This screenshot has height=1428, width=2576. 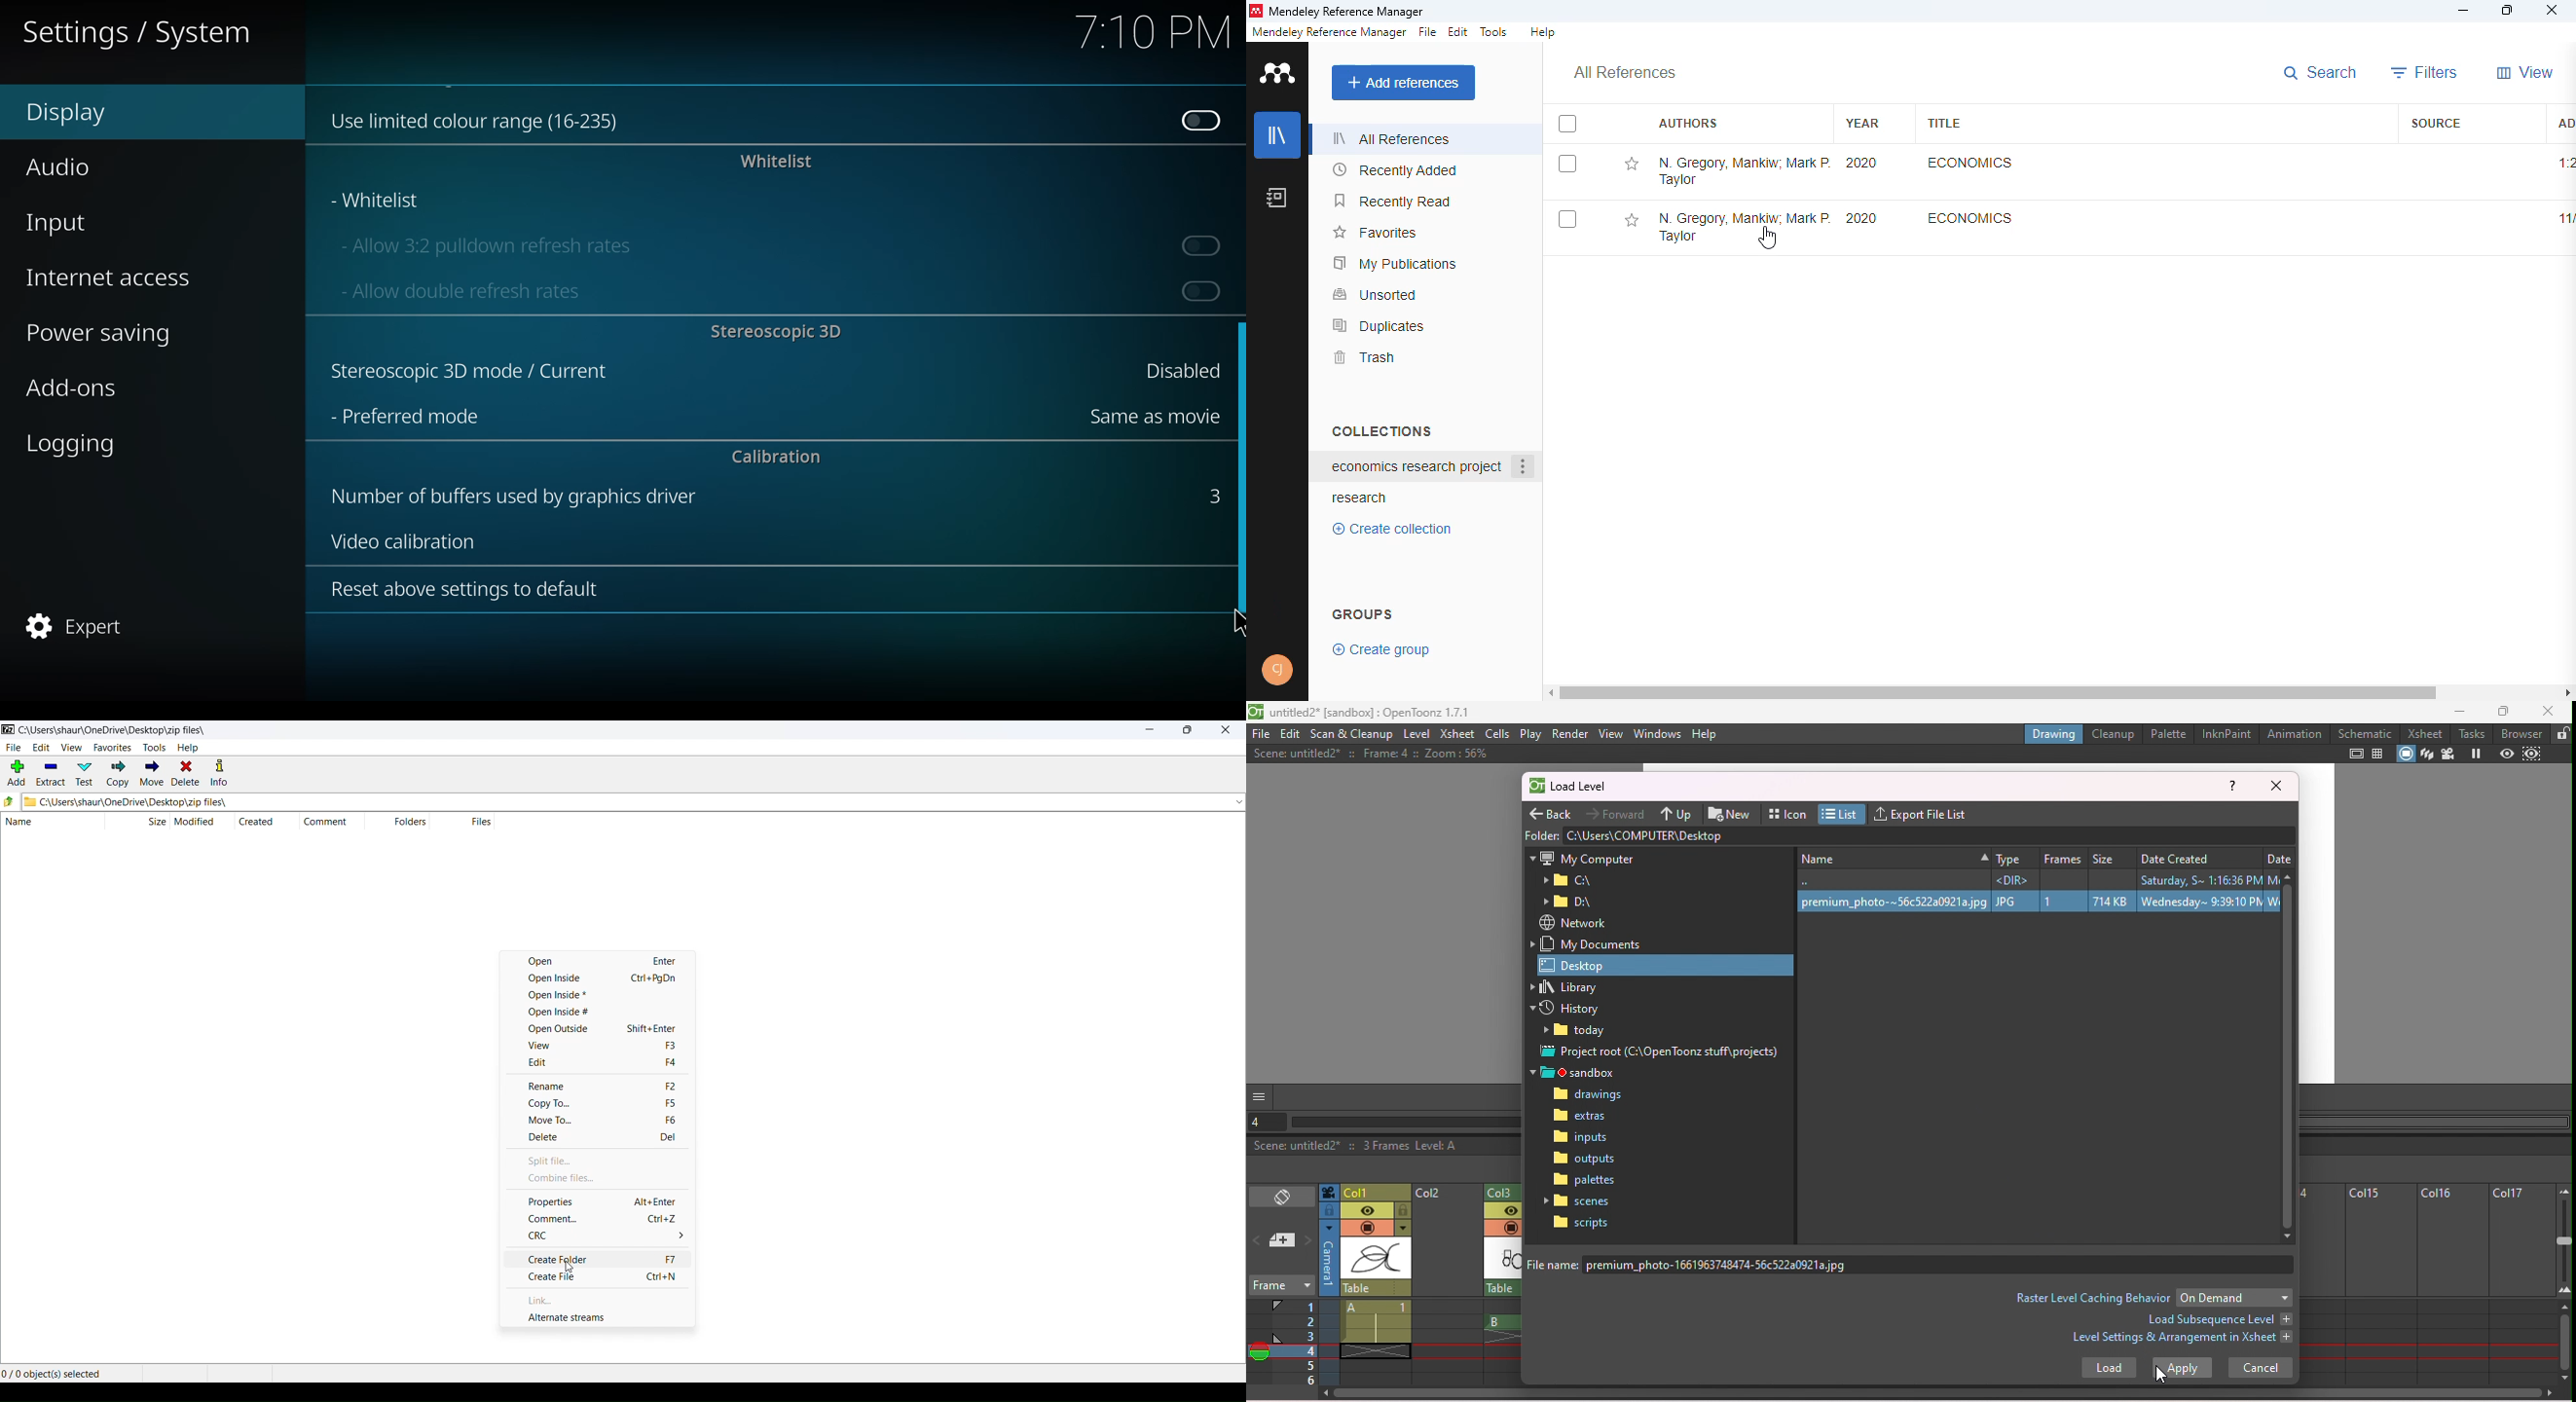 I want to click on internet access, so click(x=112, y=277).